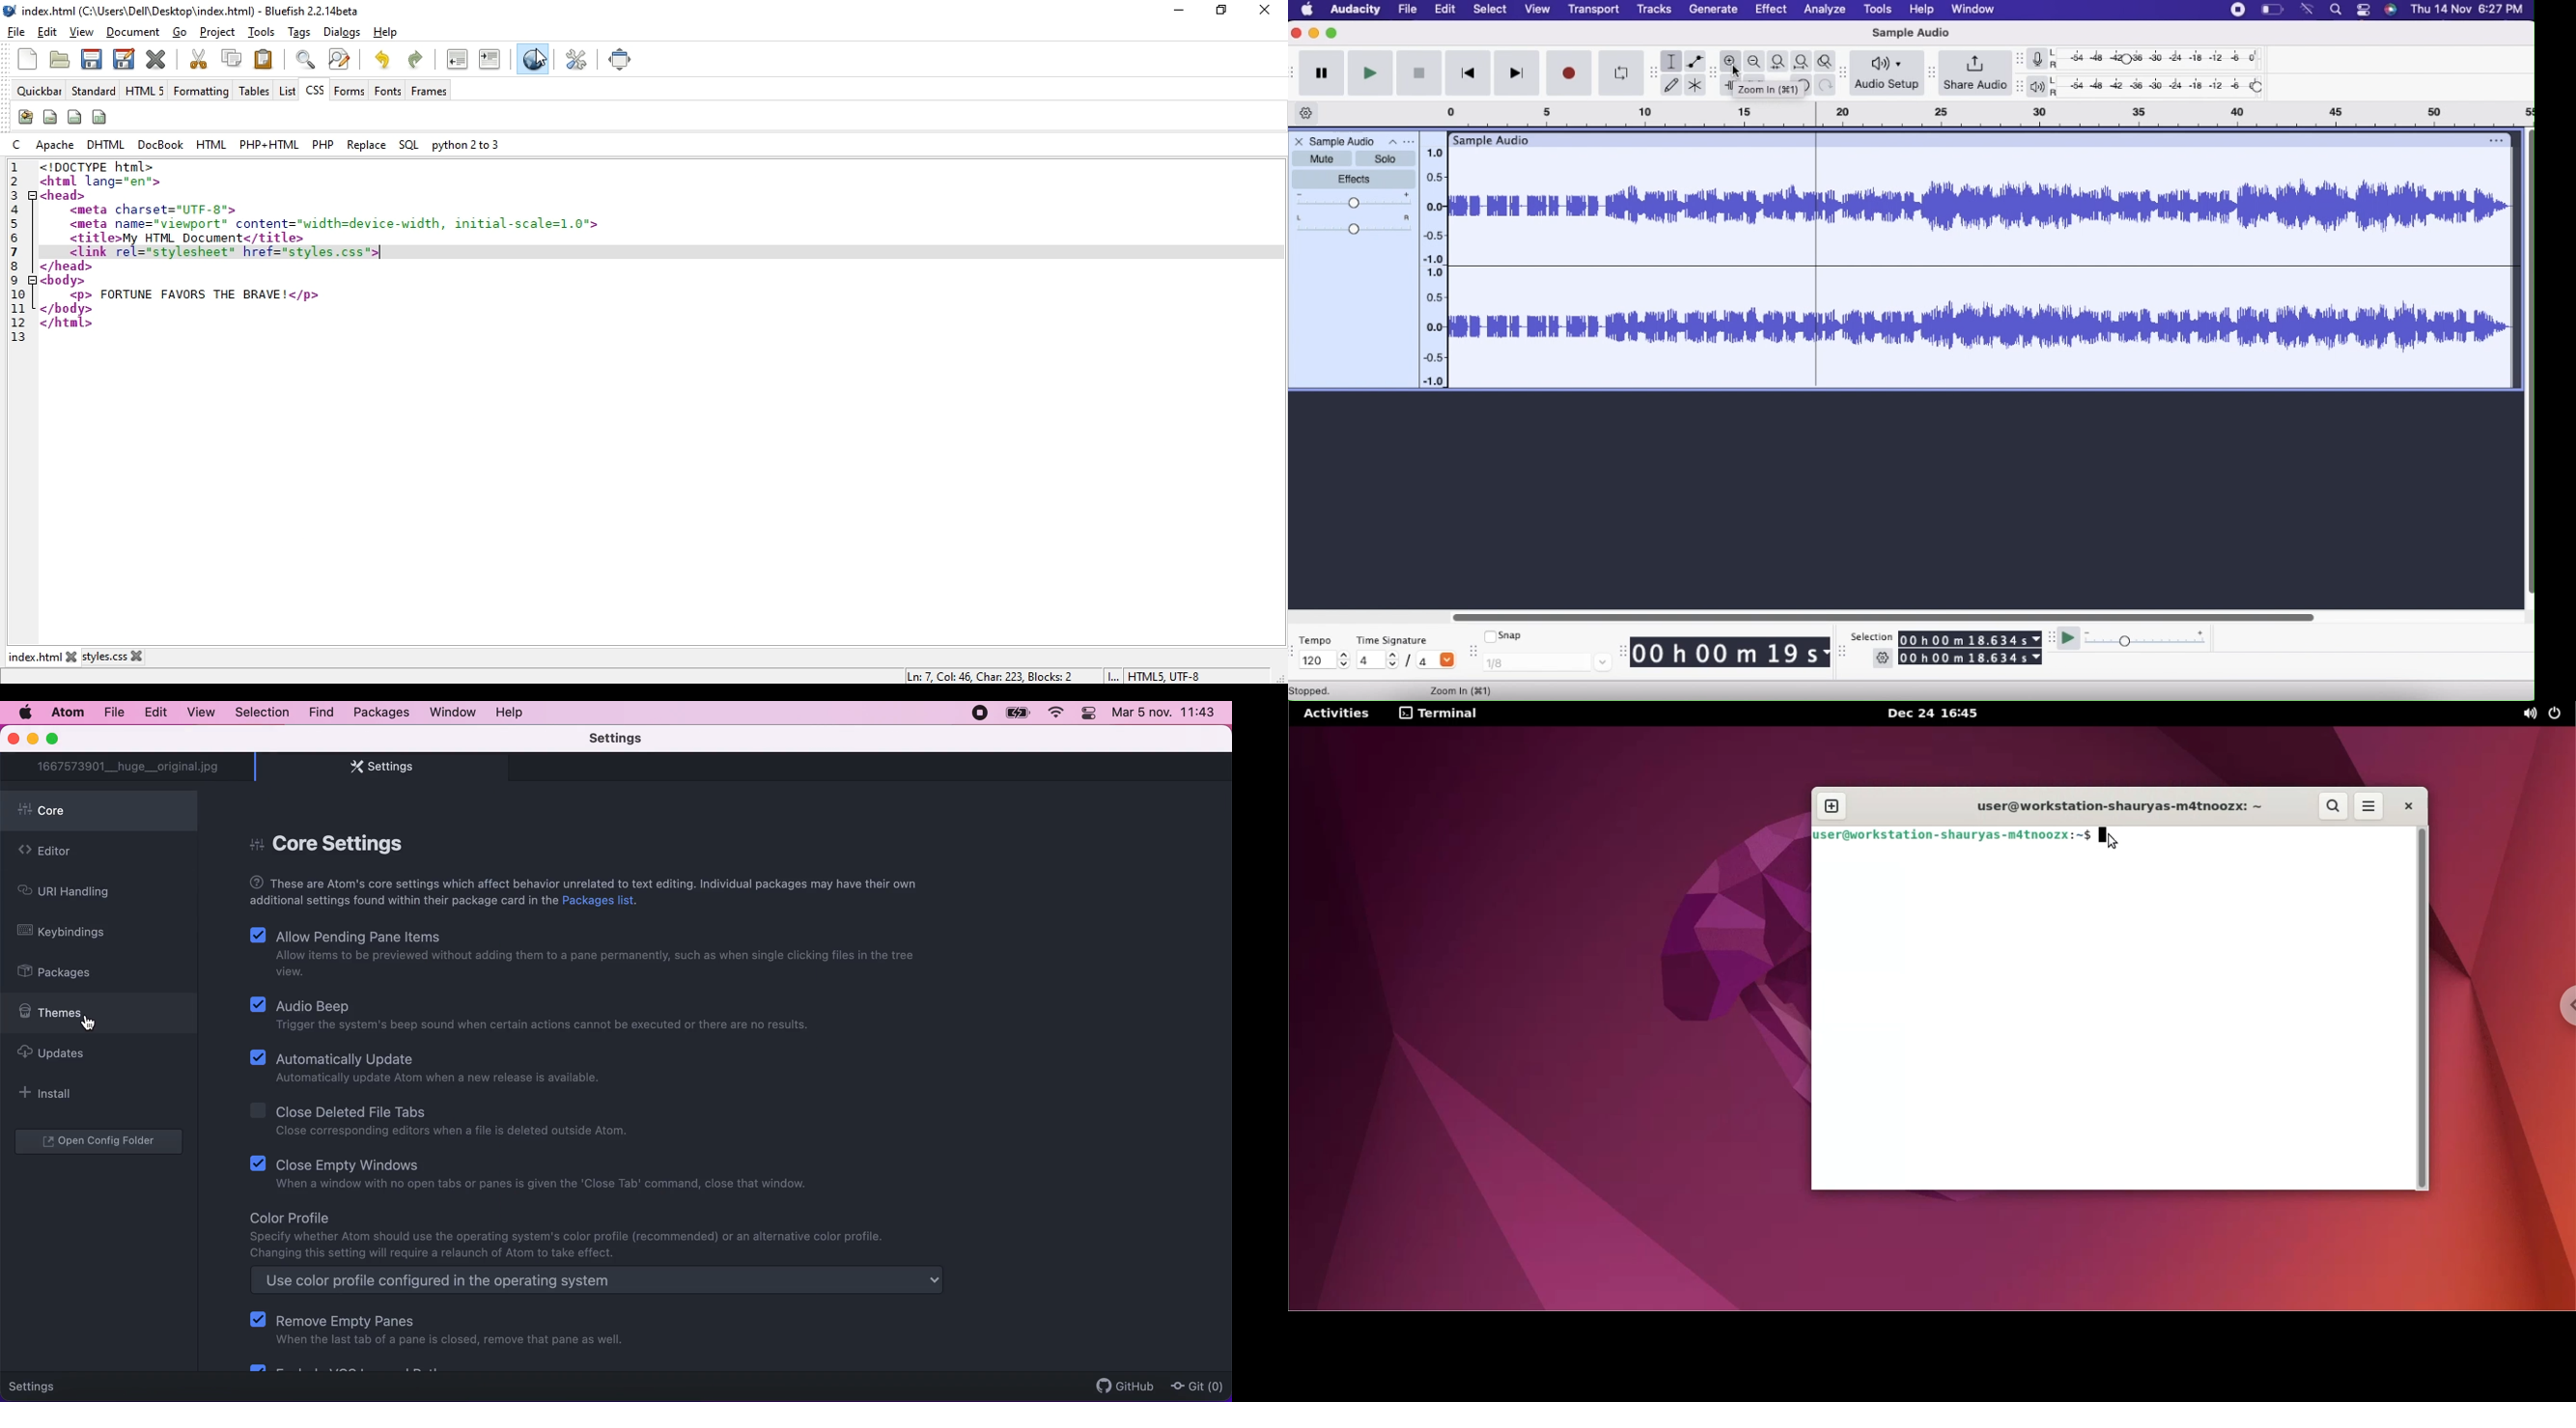 This screenshot has height=1428, width=2576. I want to click on resize, so click(1624, 651).